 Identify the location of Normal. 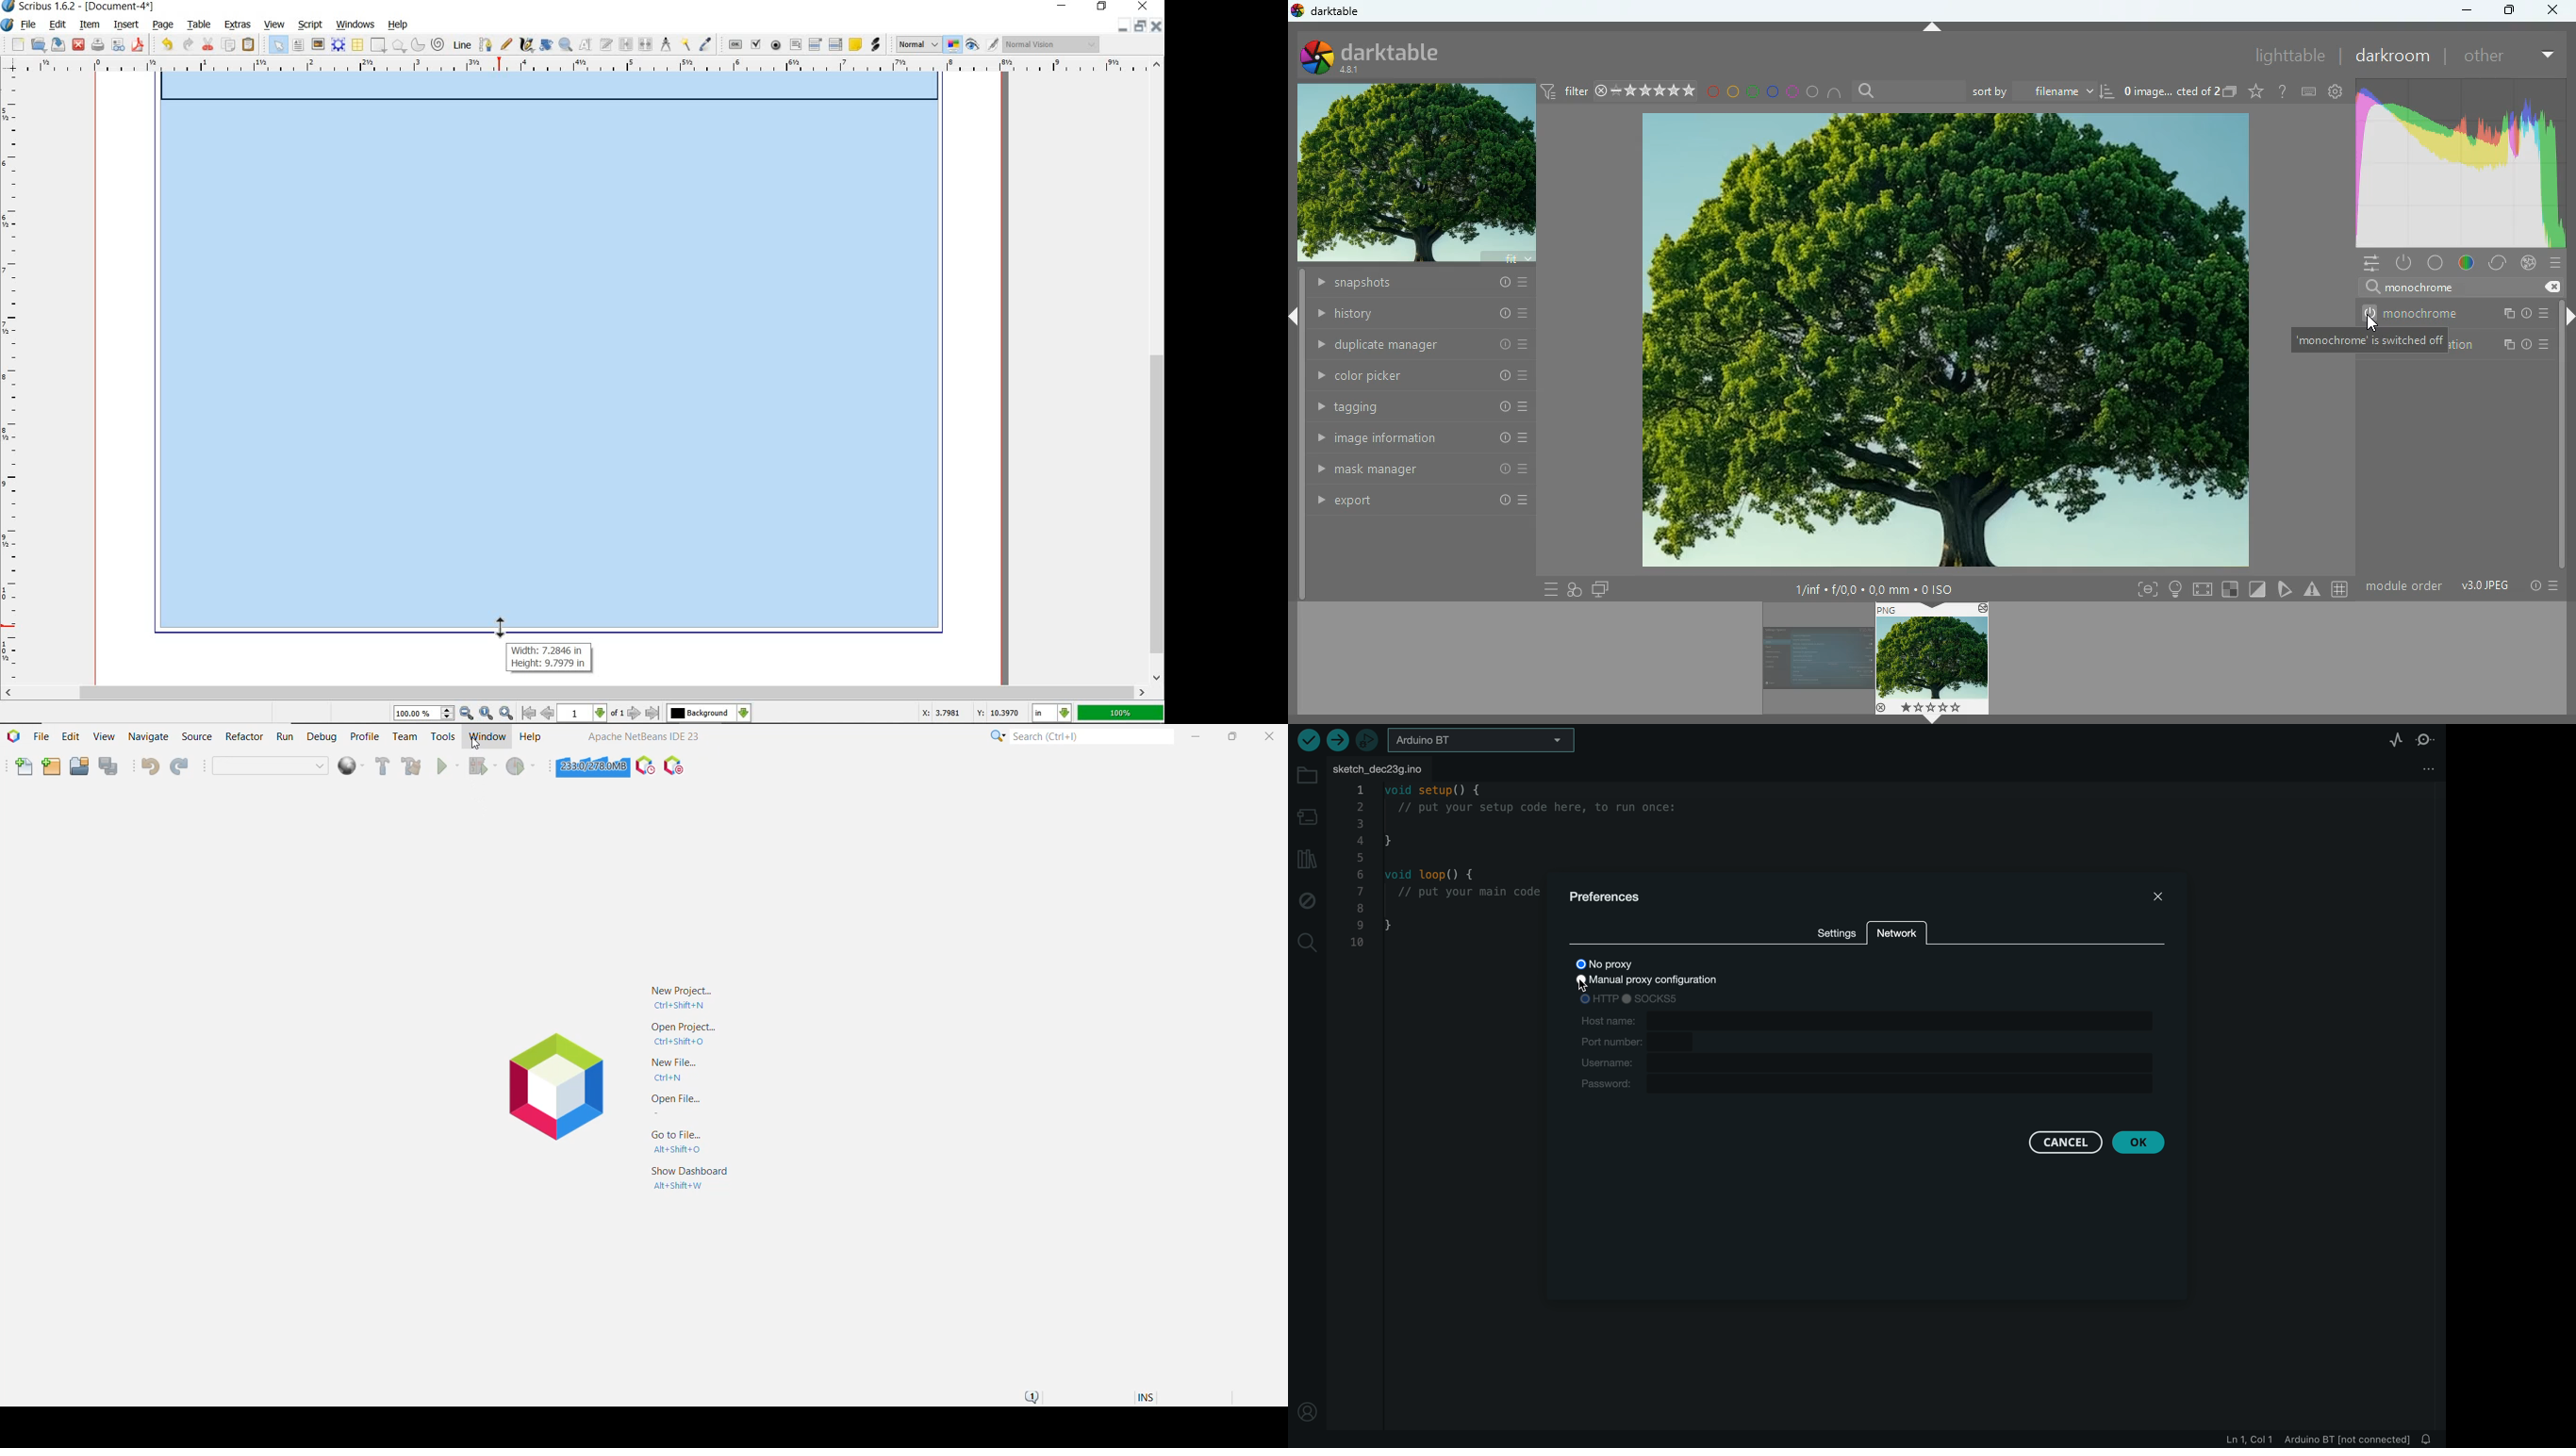
(918, 44).